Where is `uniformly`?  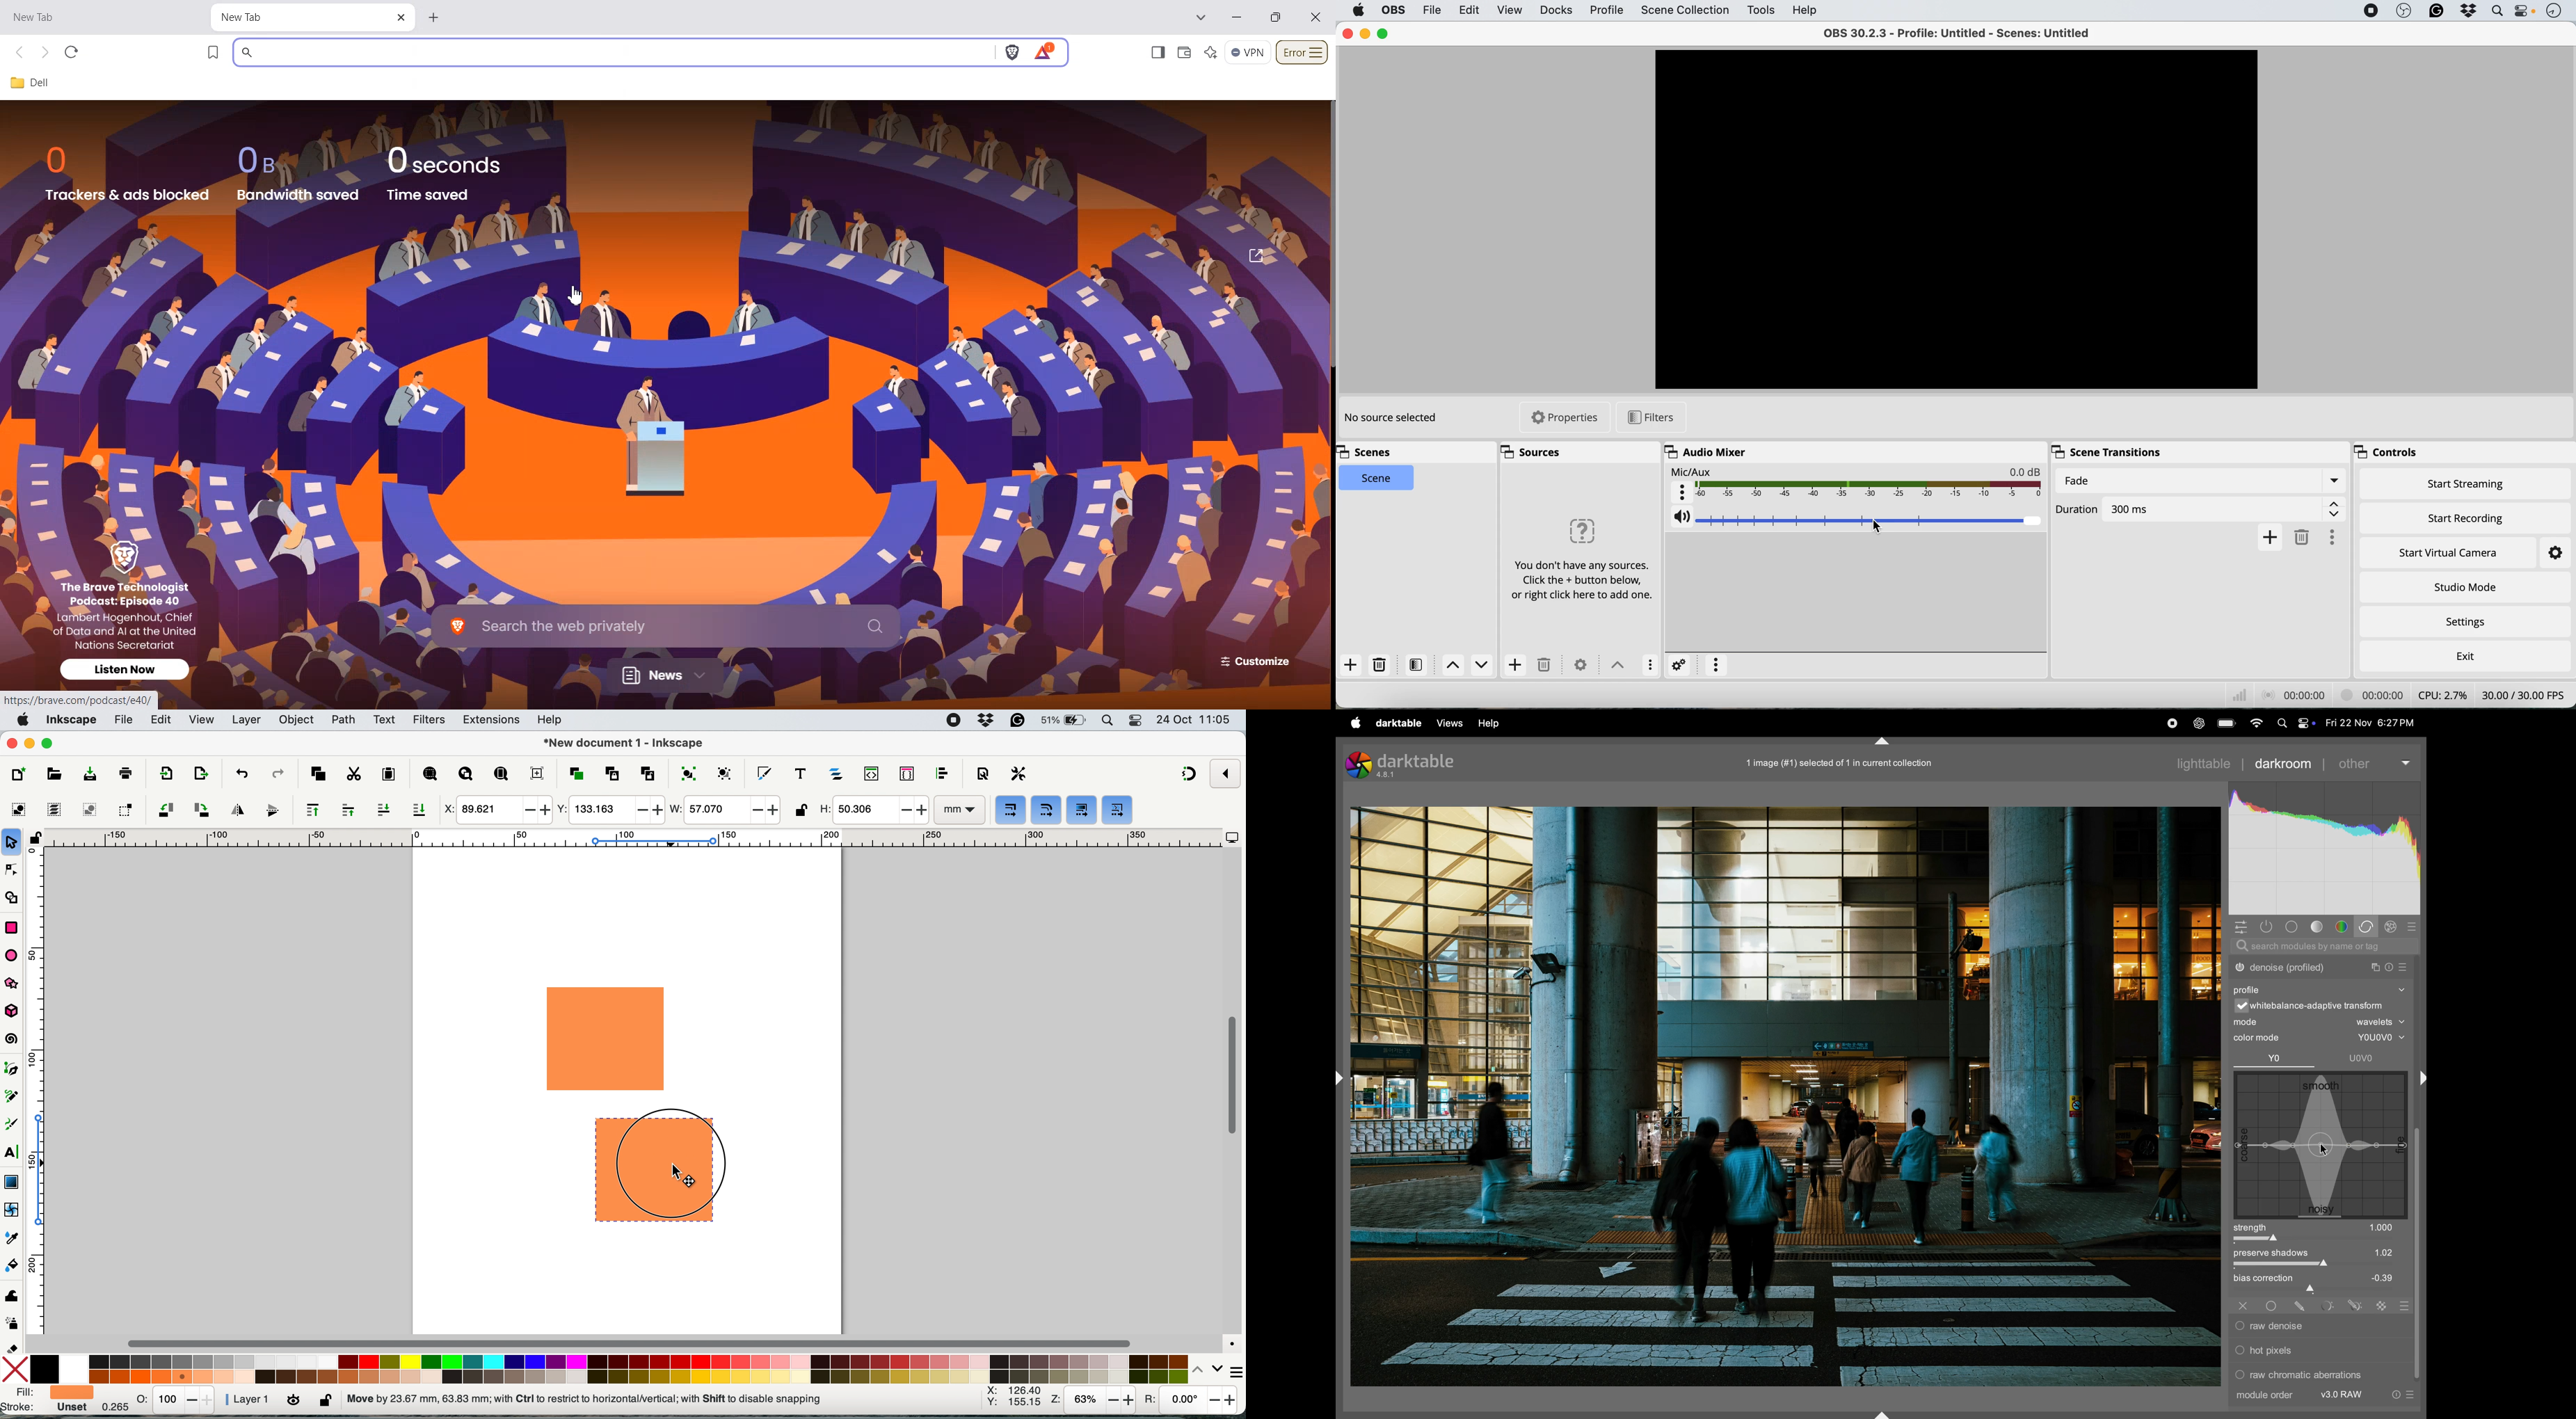
uniformly is located at coordinates (2273, 1306).